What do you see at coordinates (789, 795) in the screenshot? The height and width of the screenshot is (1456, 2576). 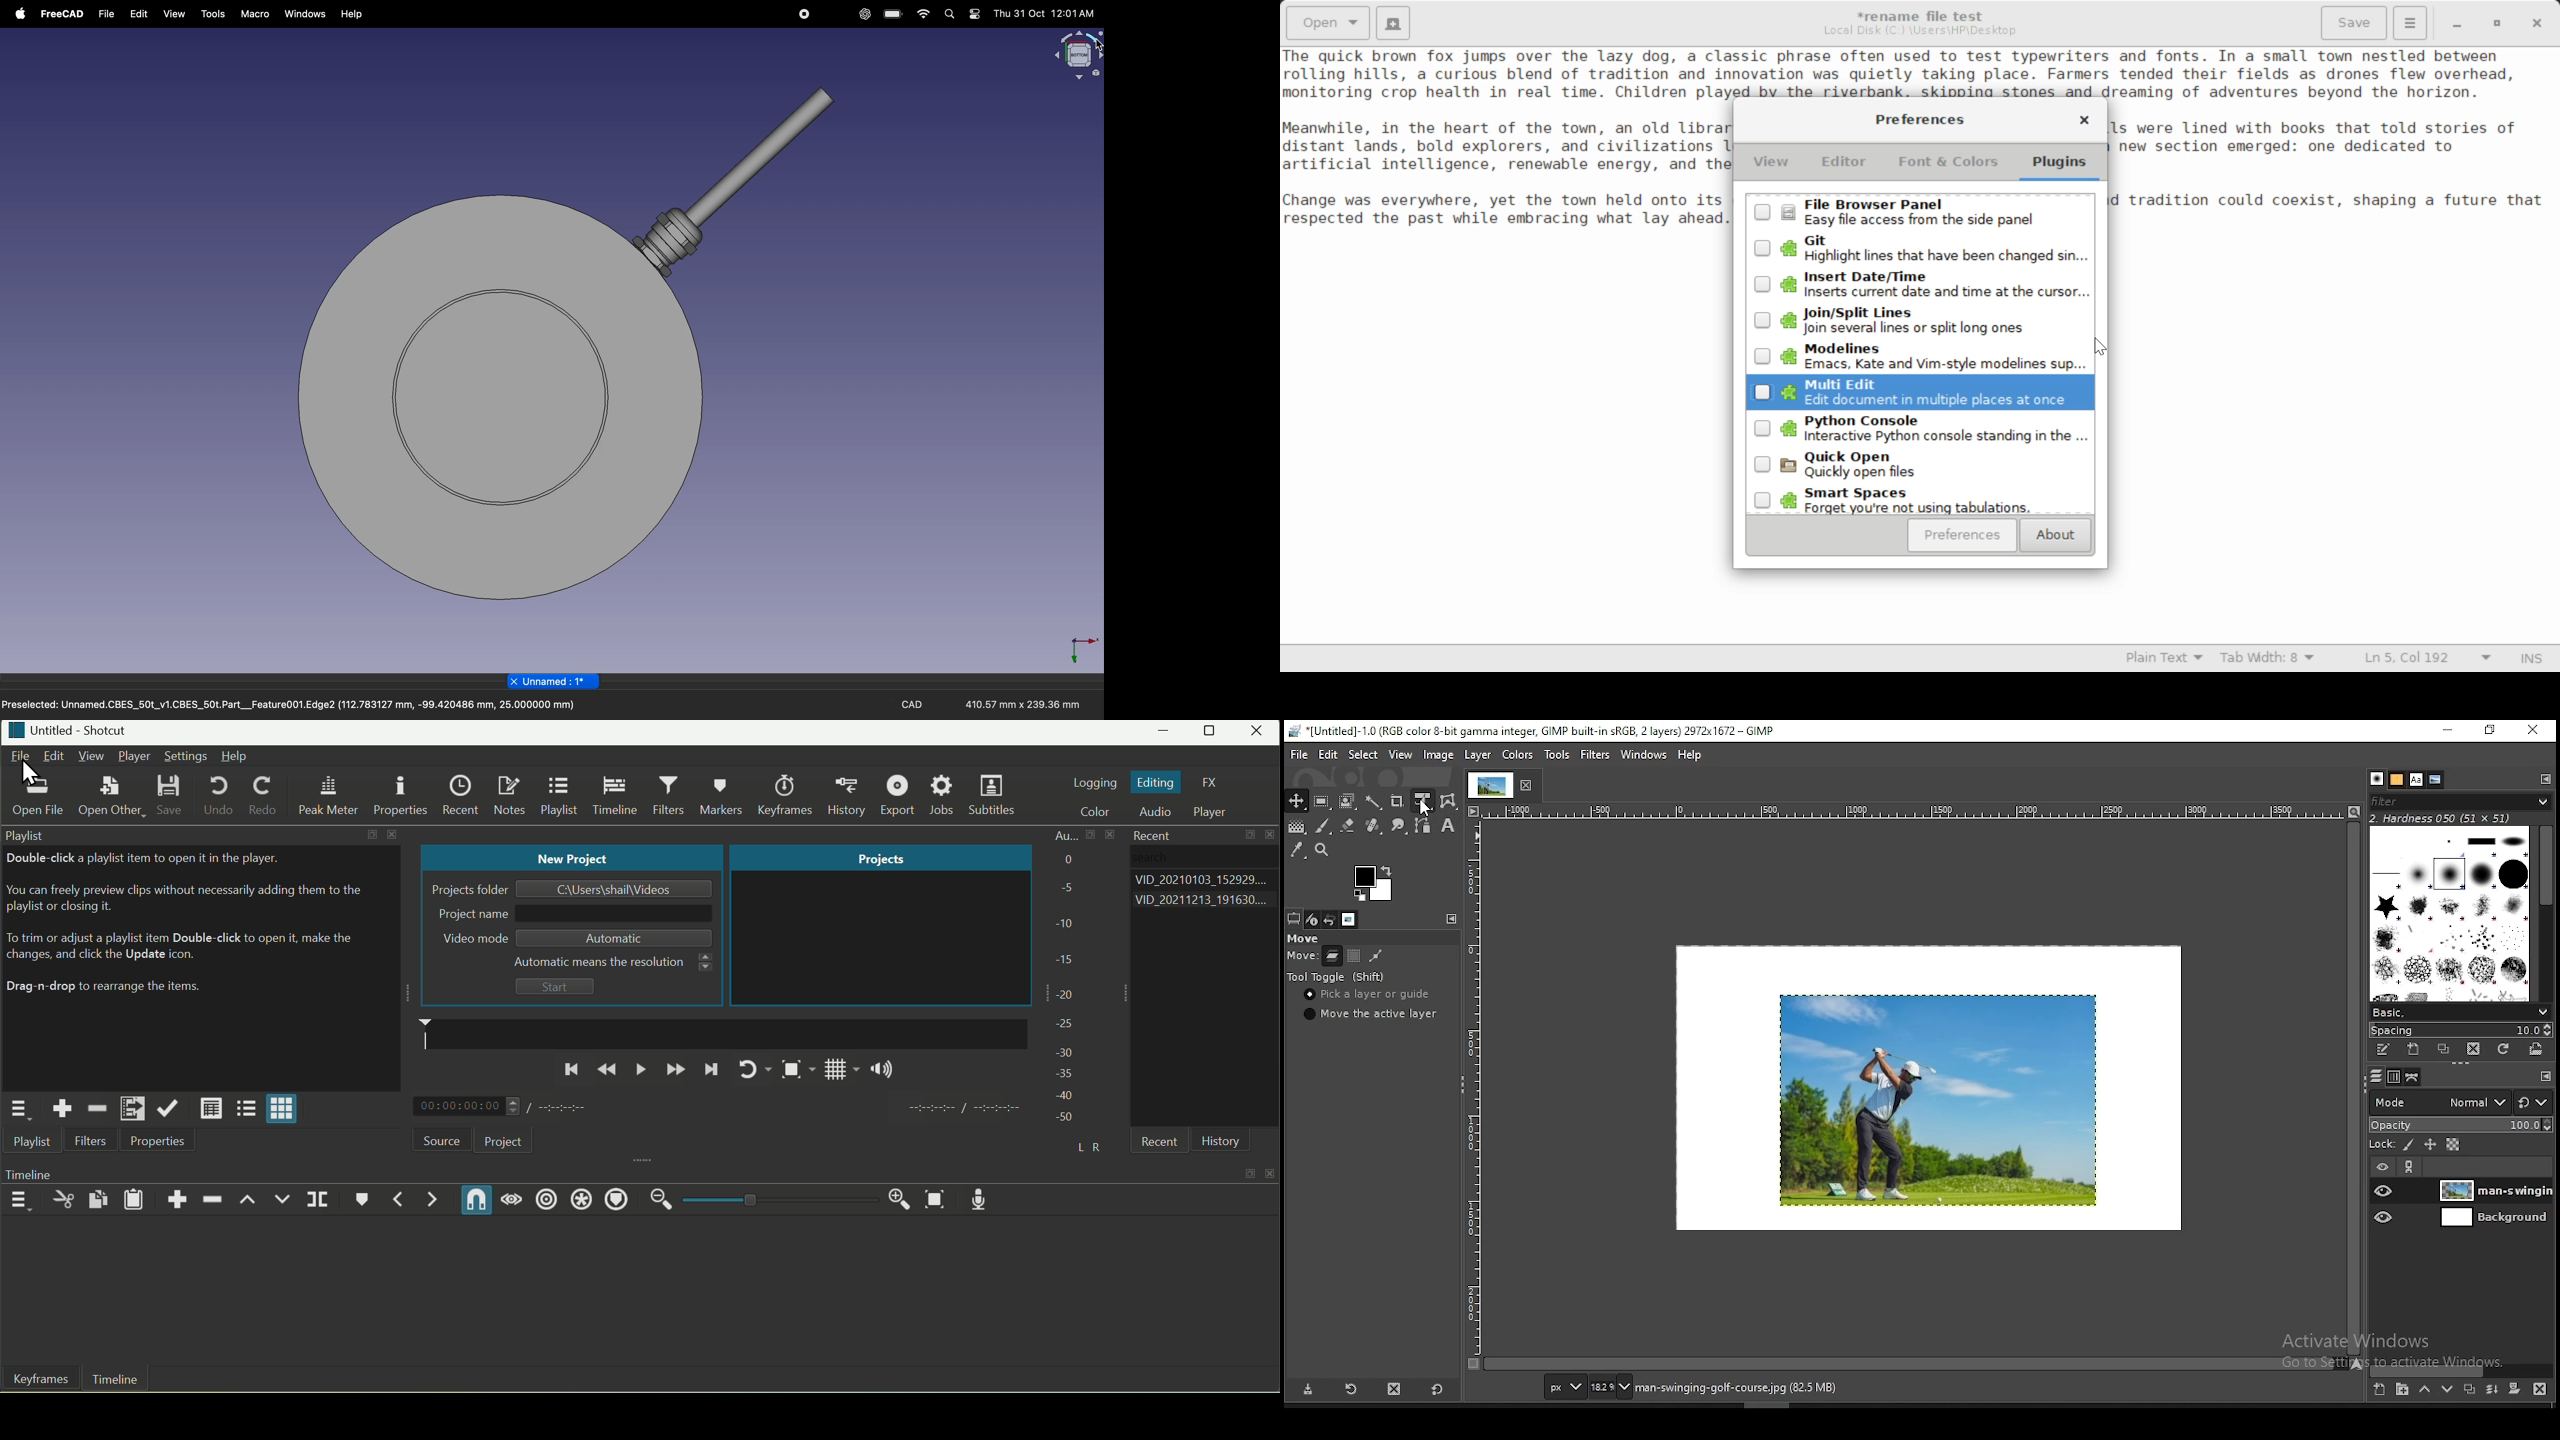 I see `Keyframes` at bounding box center [789, 795].